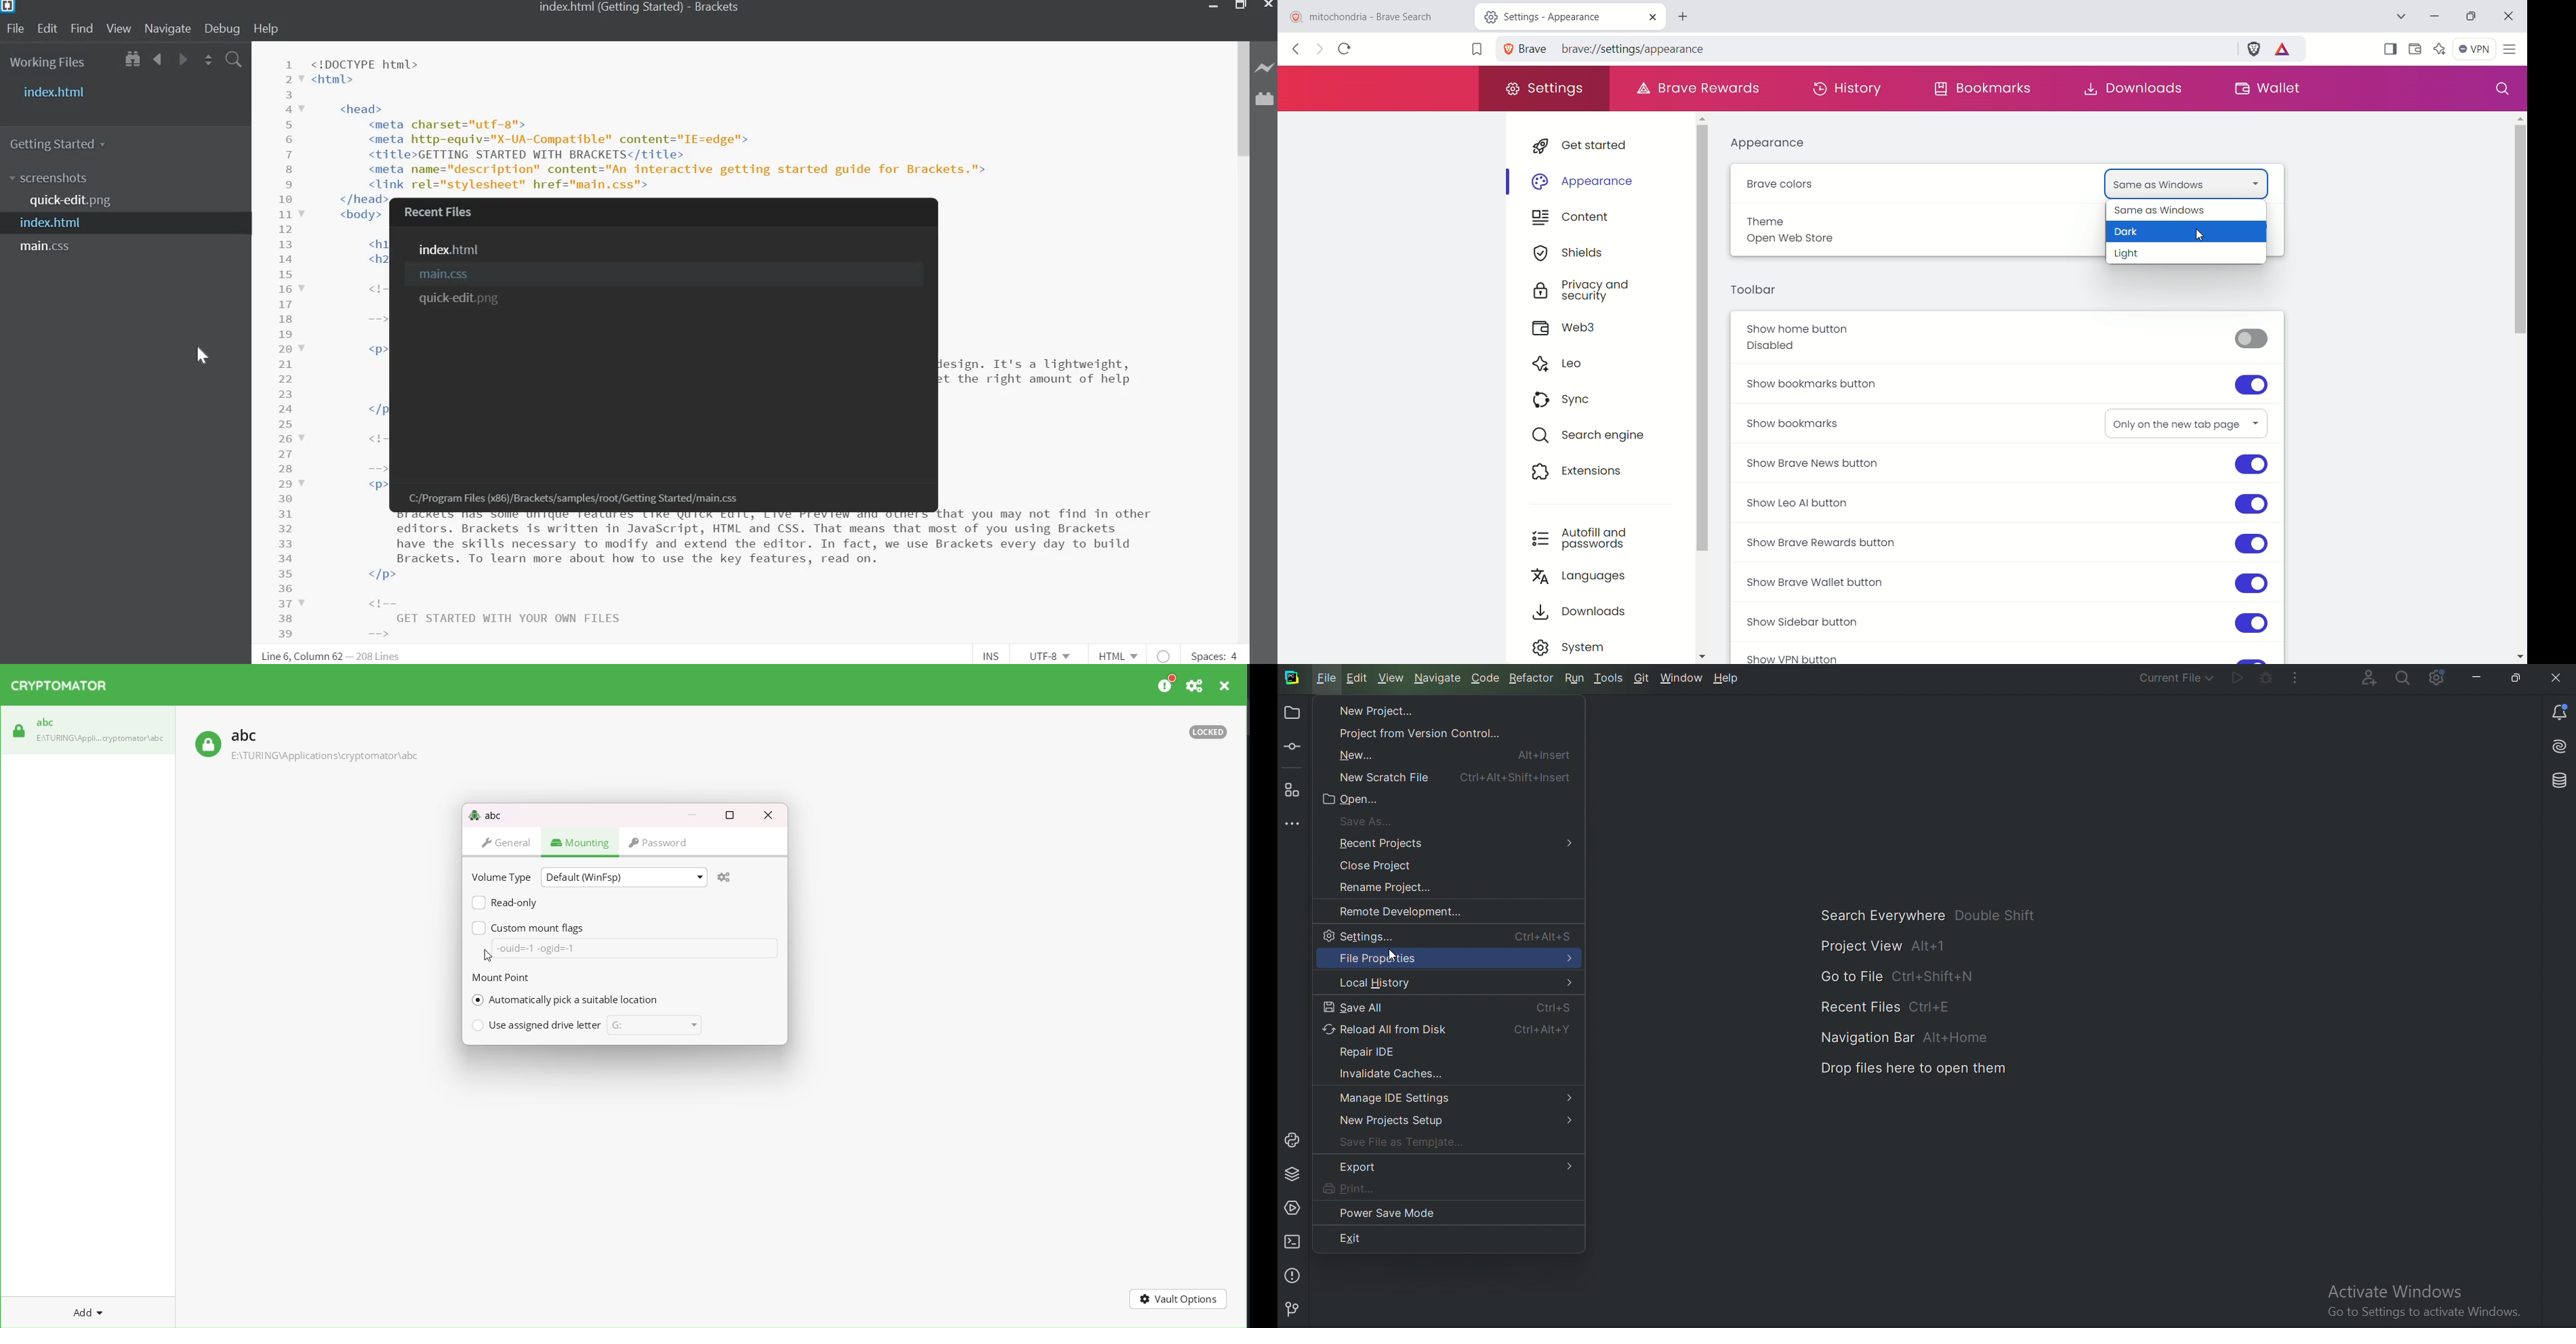 The height and width of the screenshot is (1344, 2576). Describe the element at coordinates (1120, 656) in the screenshot. I see `HTML` at that location.